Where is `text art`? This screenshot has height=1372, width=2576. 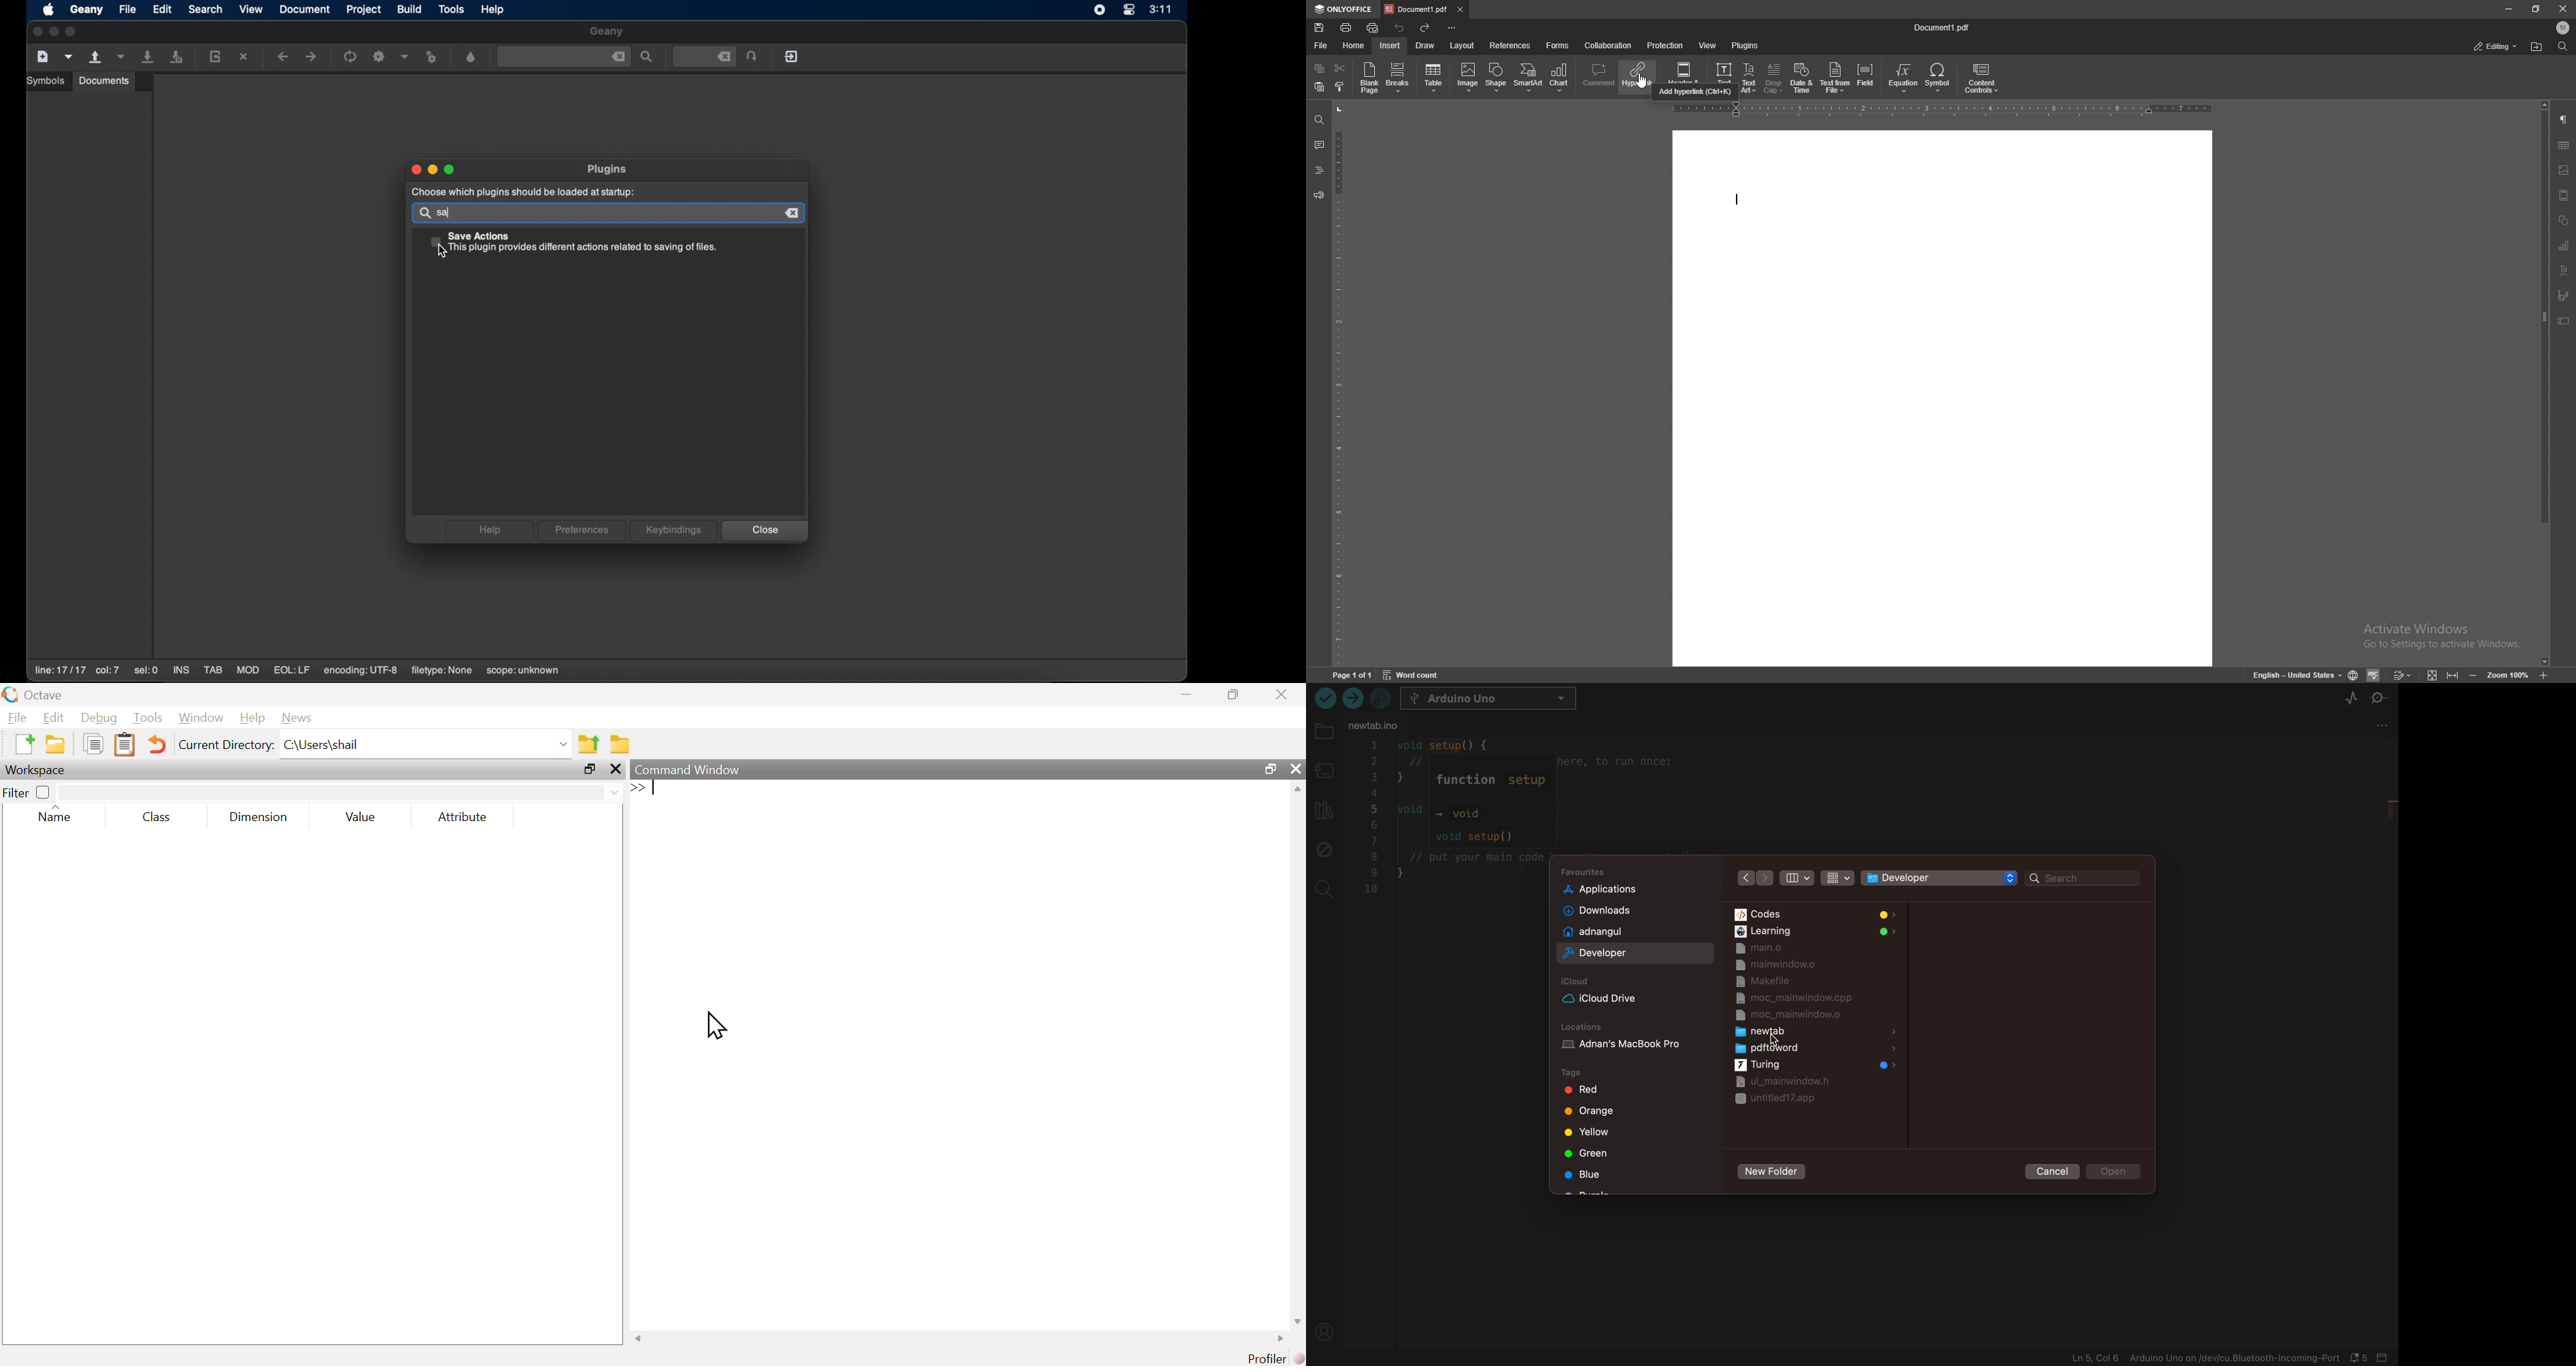 text art is located at coordinates (1749, 78).